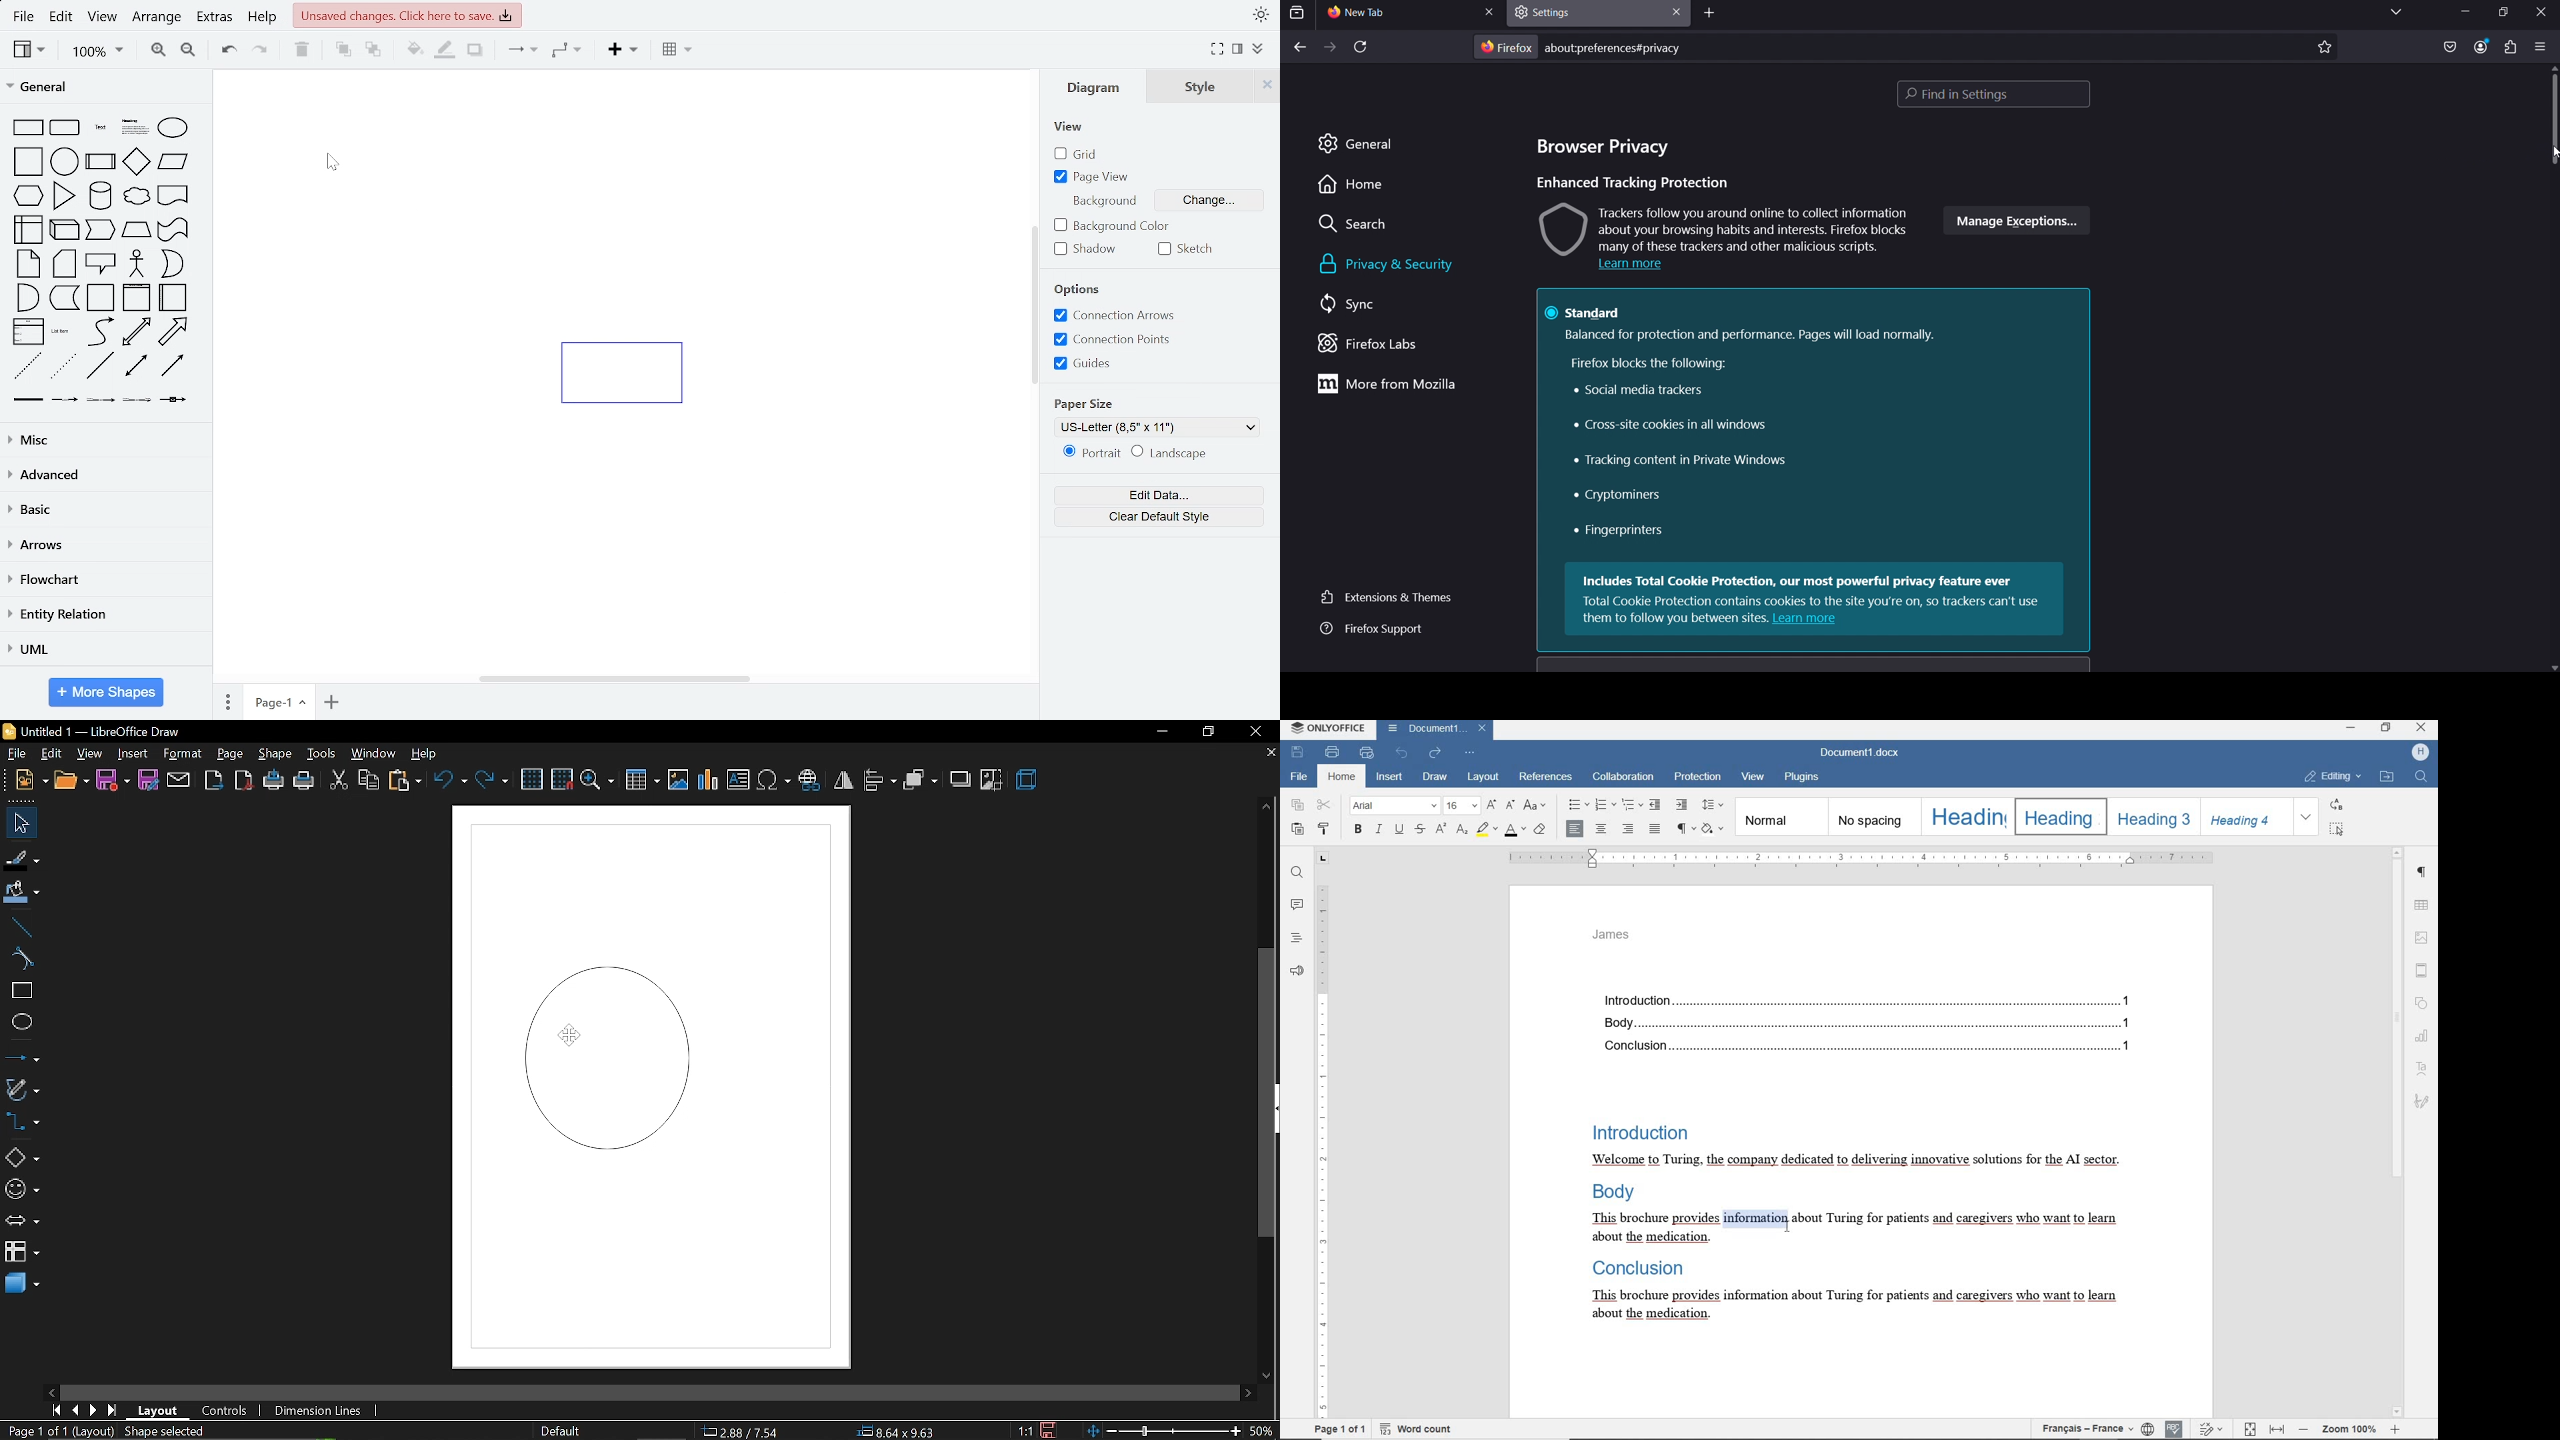 The height and width of the screenshot is (1456, 2576). What do you see at coordinates (2449, 47) in the screenshot?
I see `save as pocket` at bounding box center [2449, 47].